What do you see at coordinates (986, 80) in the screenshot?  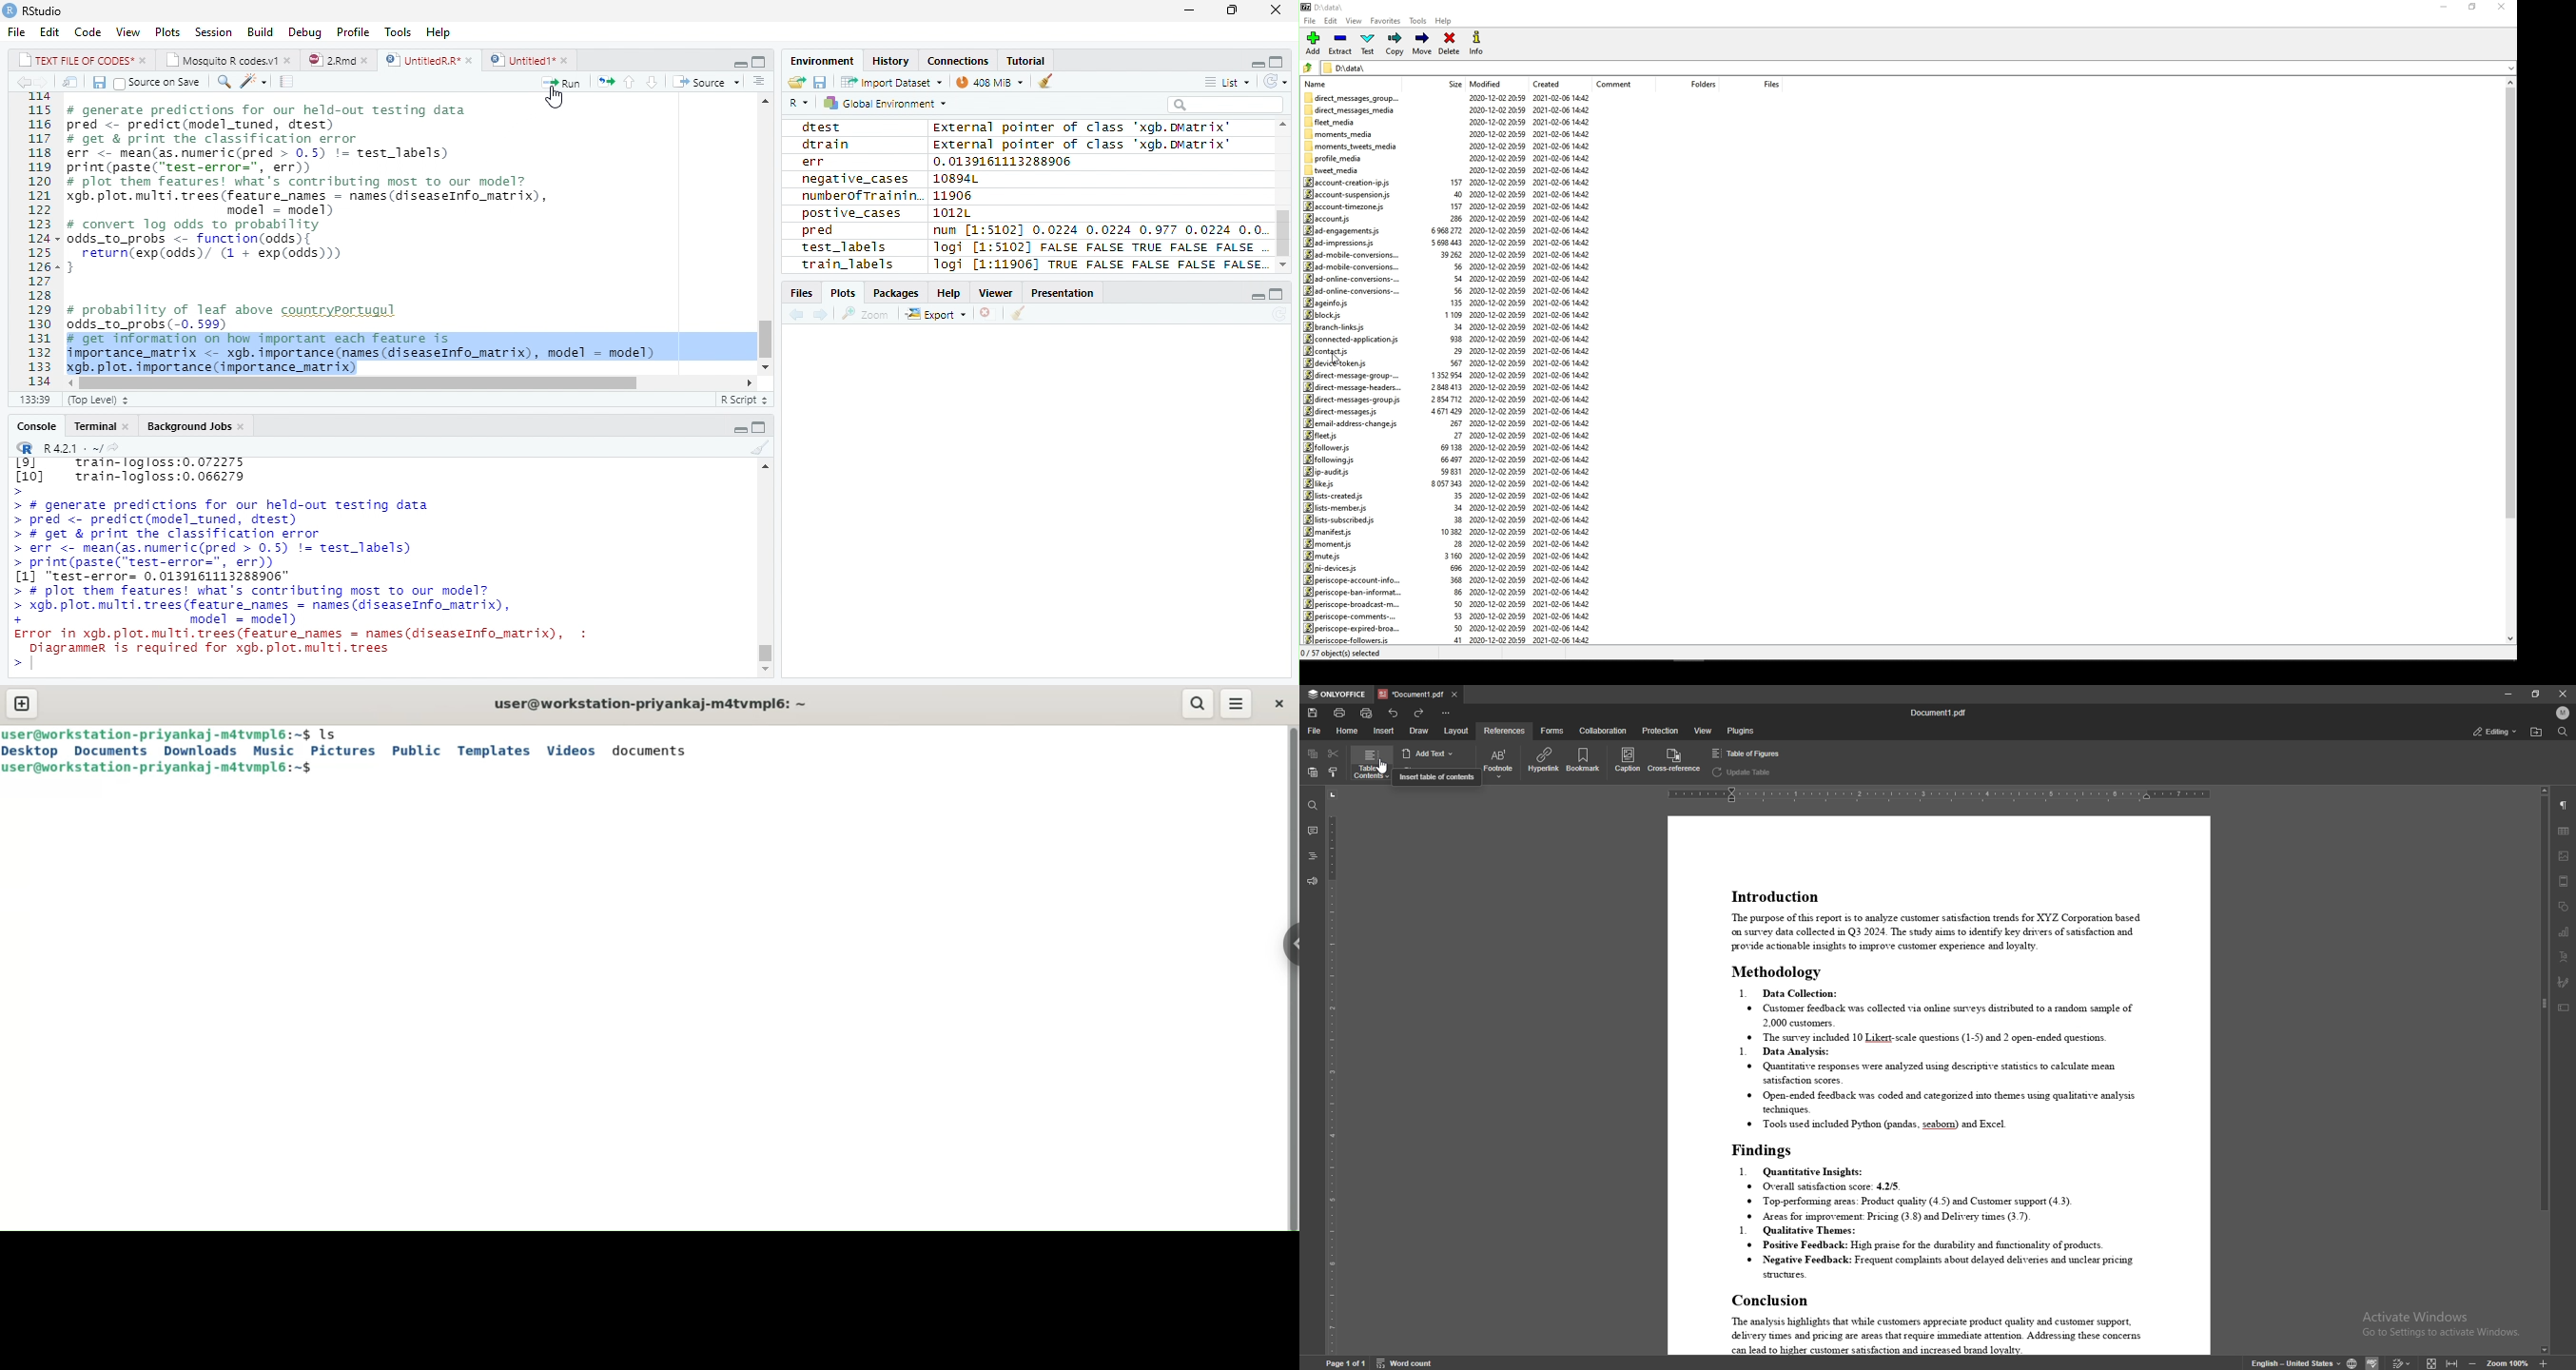 I see `44MiB` at bounding box center [986, 80].